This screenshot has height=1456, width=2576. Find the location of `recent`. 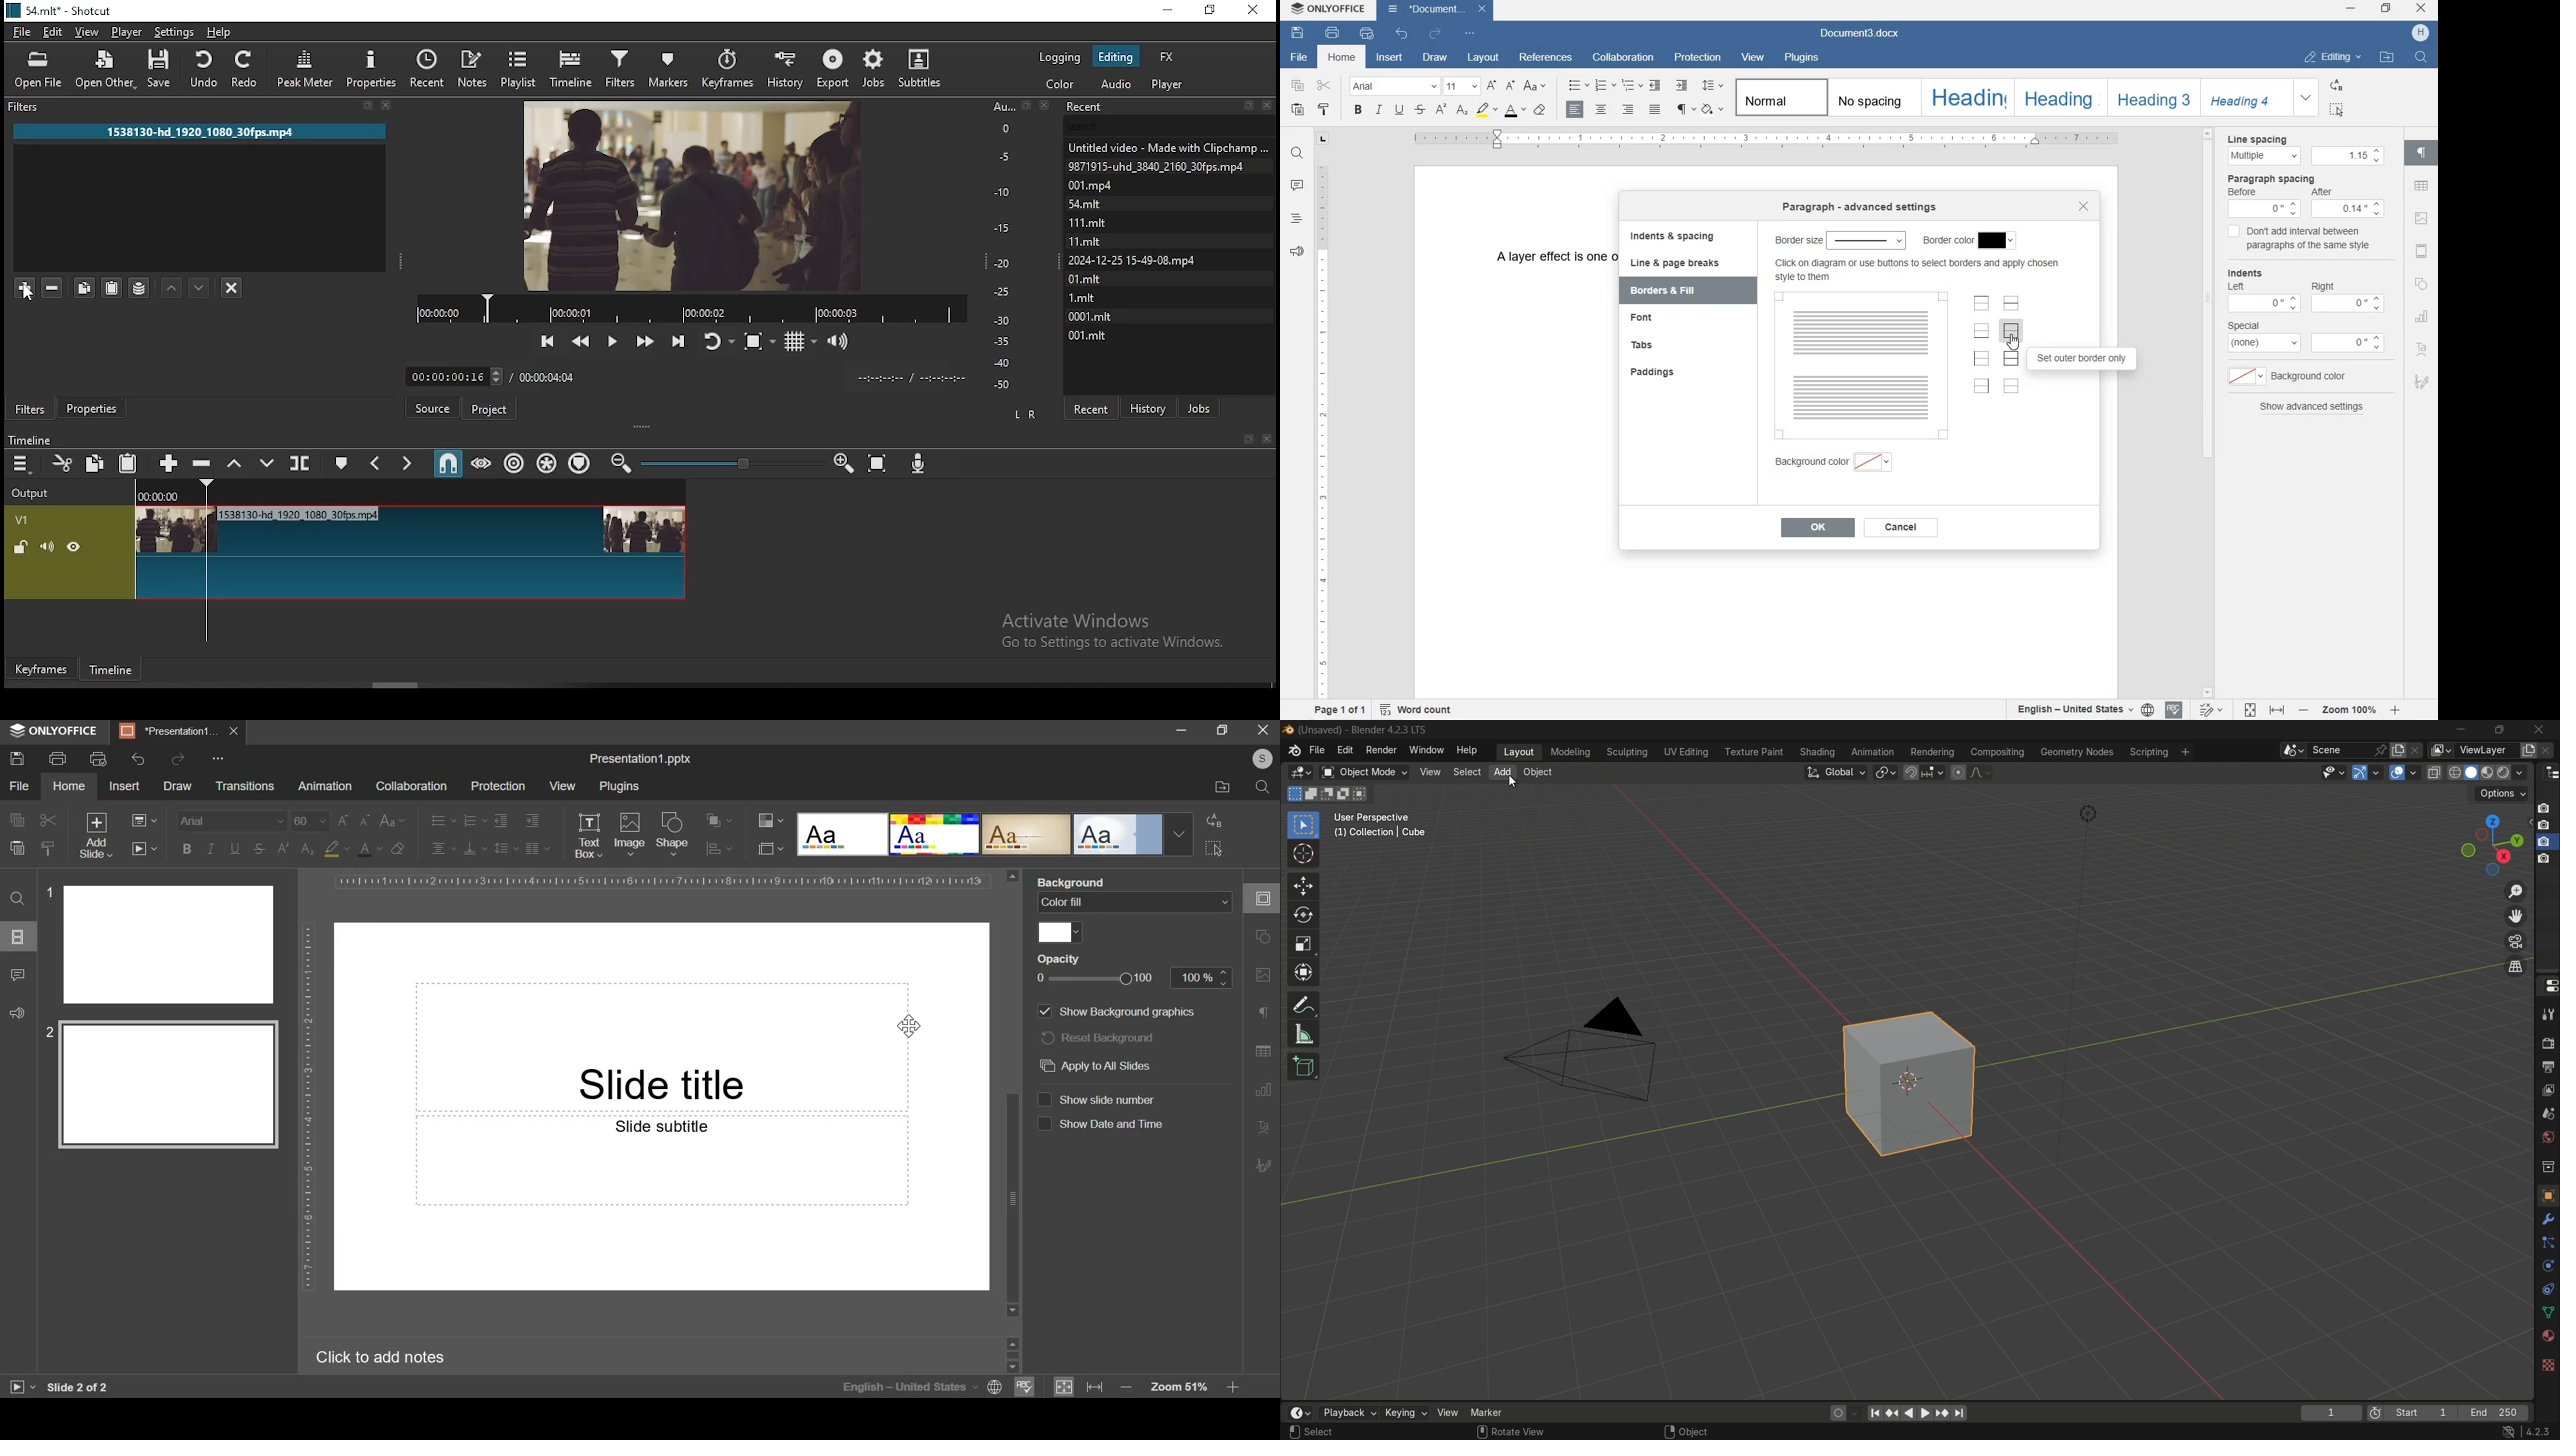

recent is located at coordinates (427, 69).